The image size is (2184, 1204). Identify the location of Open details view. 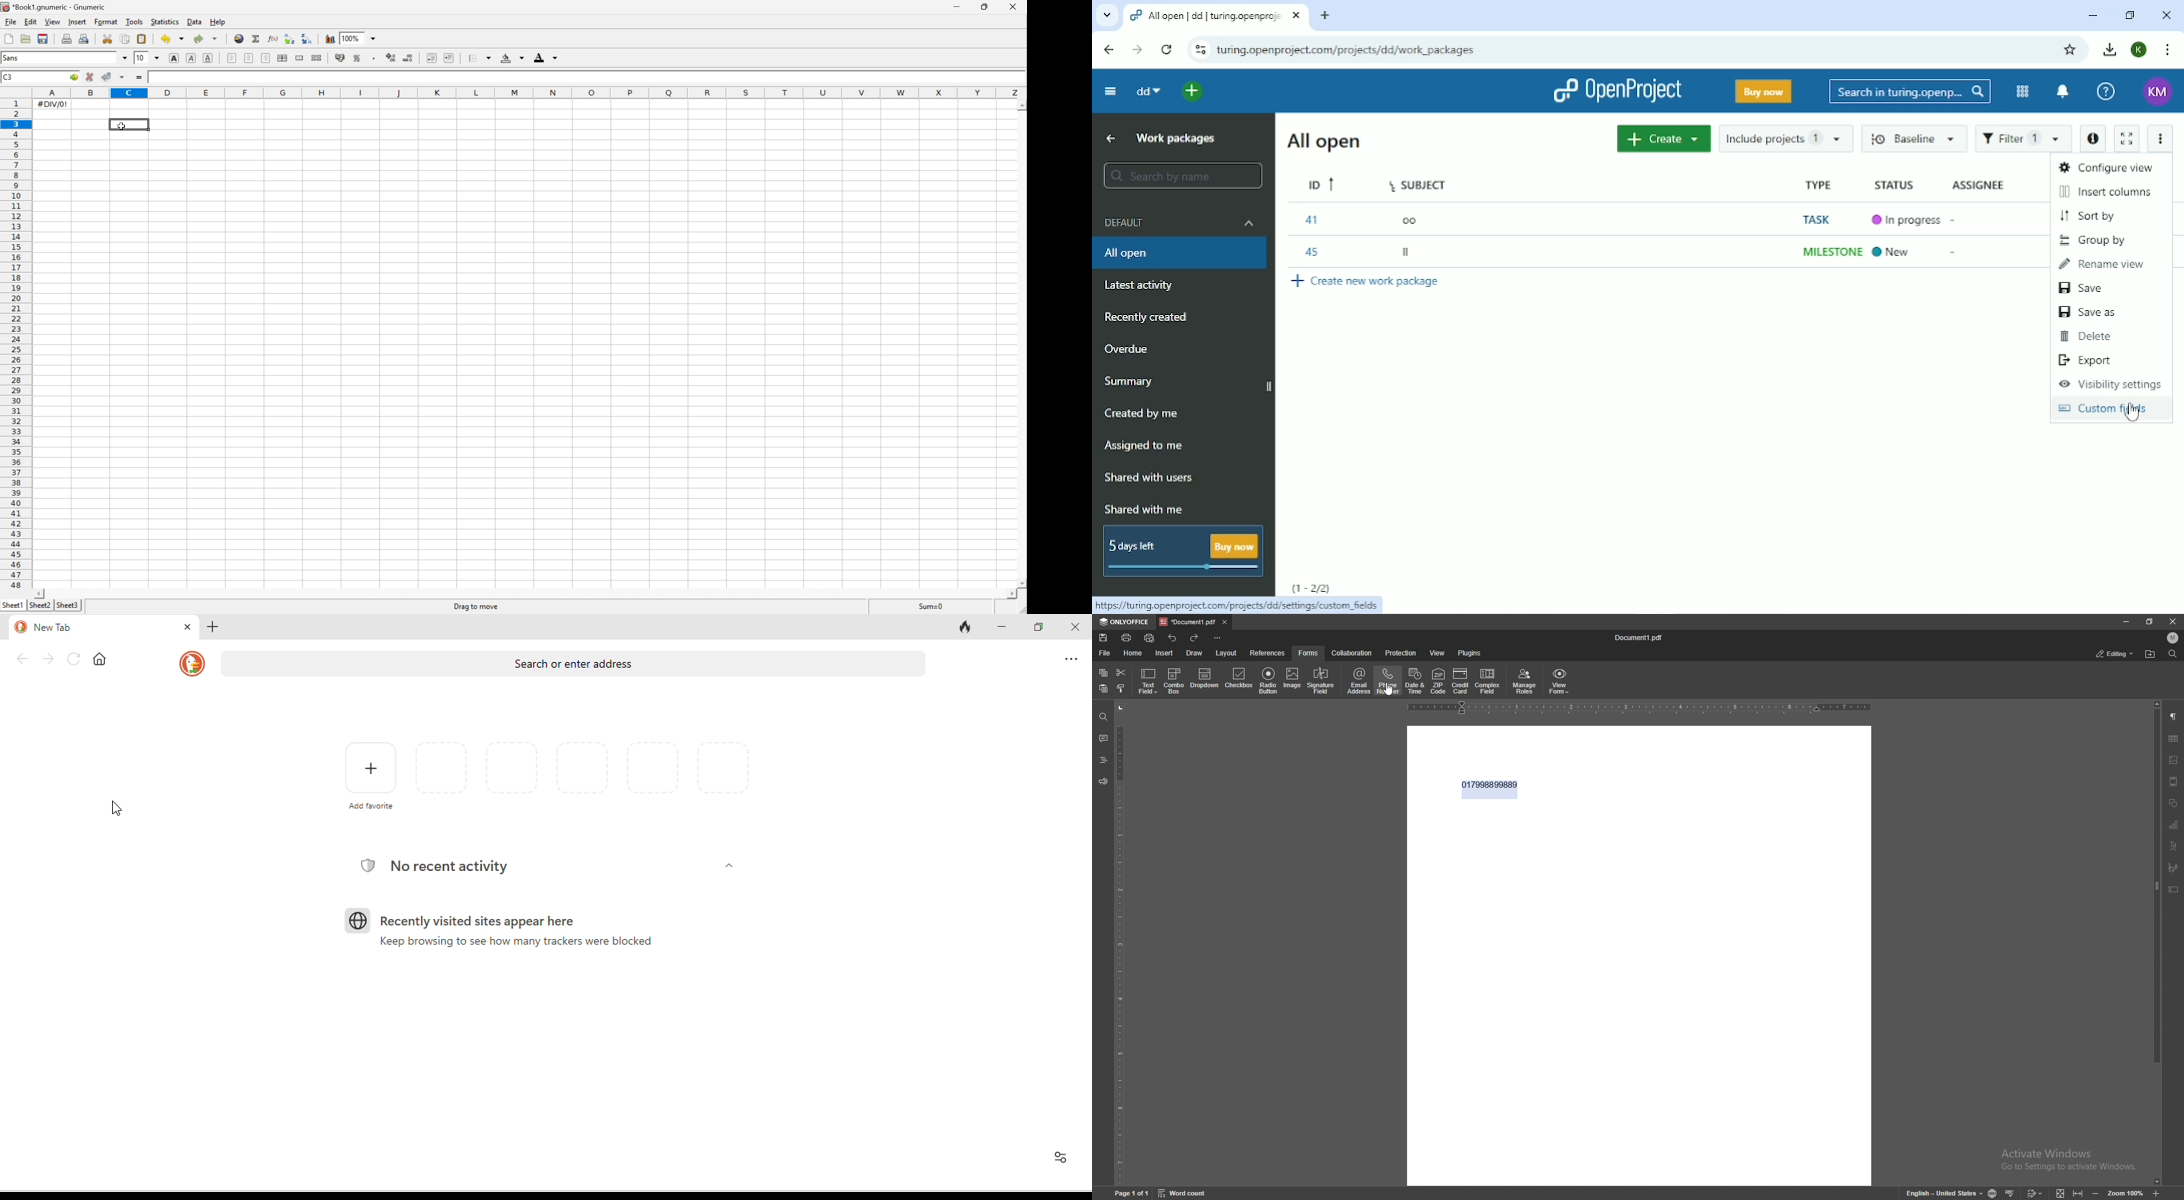
(2093, 140).